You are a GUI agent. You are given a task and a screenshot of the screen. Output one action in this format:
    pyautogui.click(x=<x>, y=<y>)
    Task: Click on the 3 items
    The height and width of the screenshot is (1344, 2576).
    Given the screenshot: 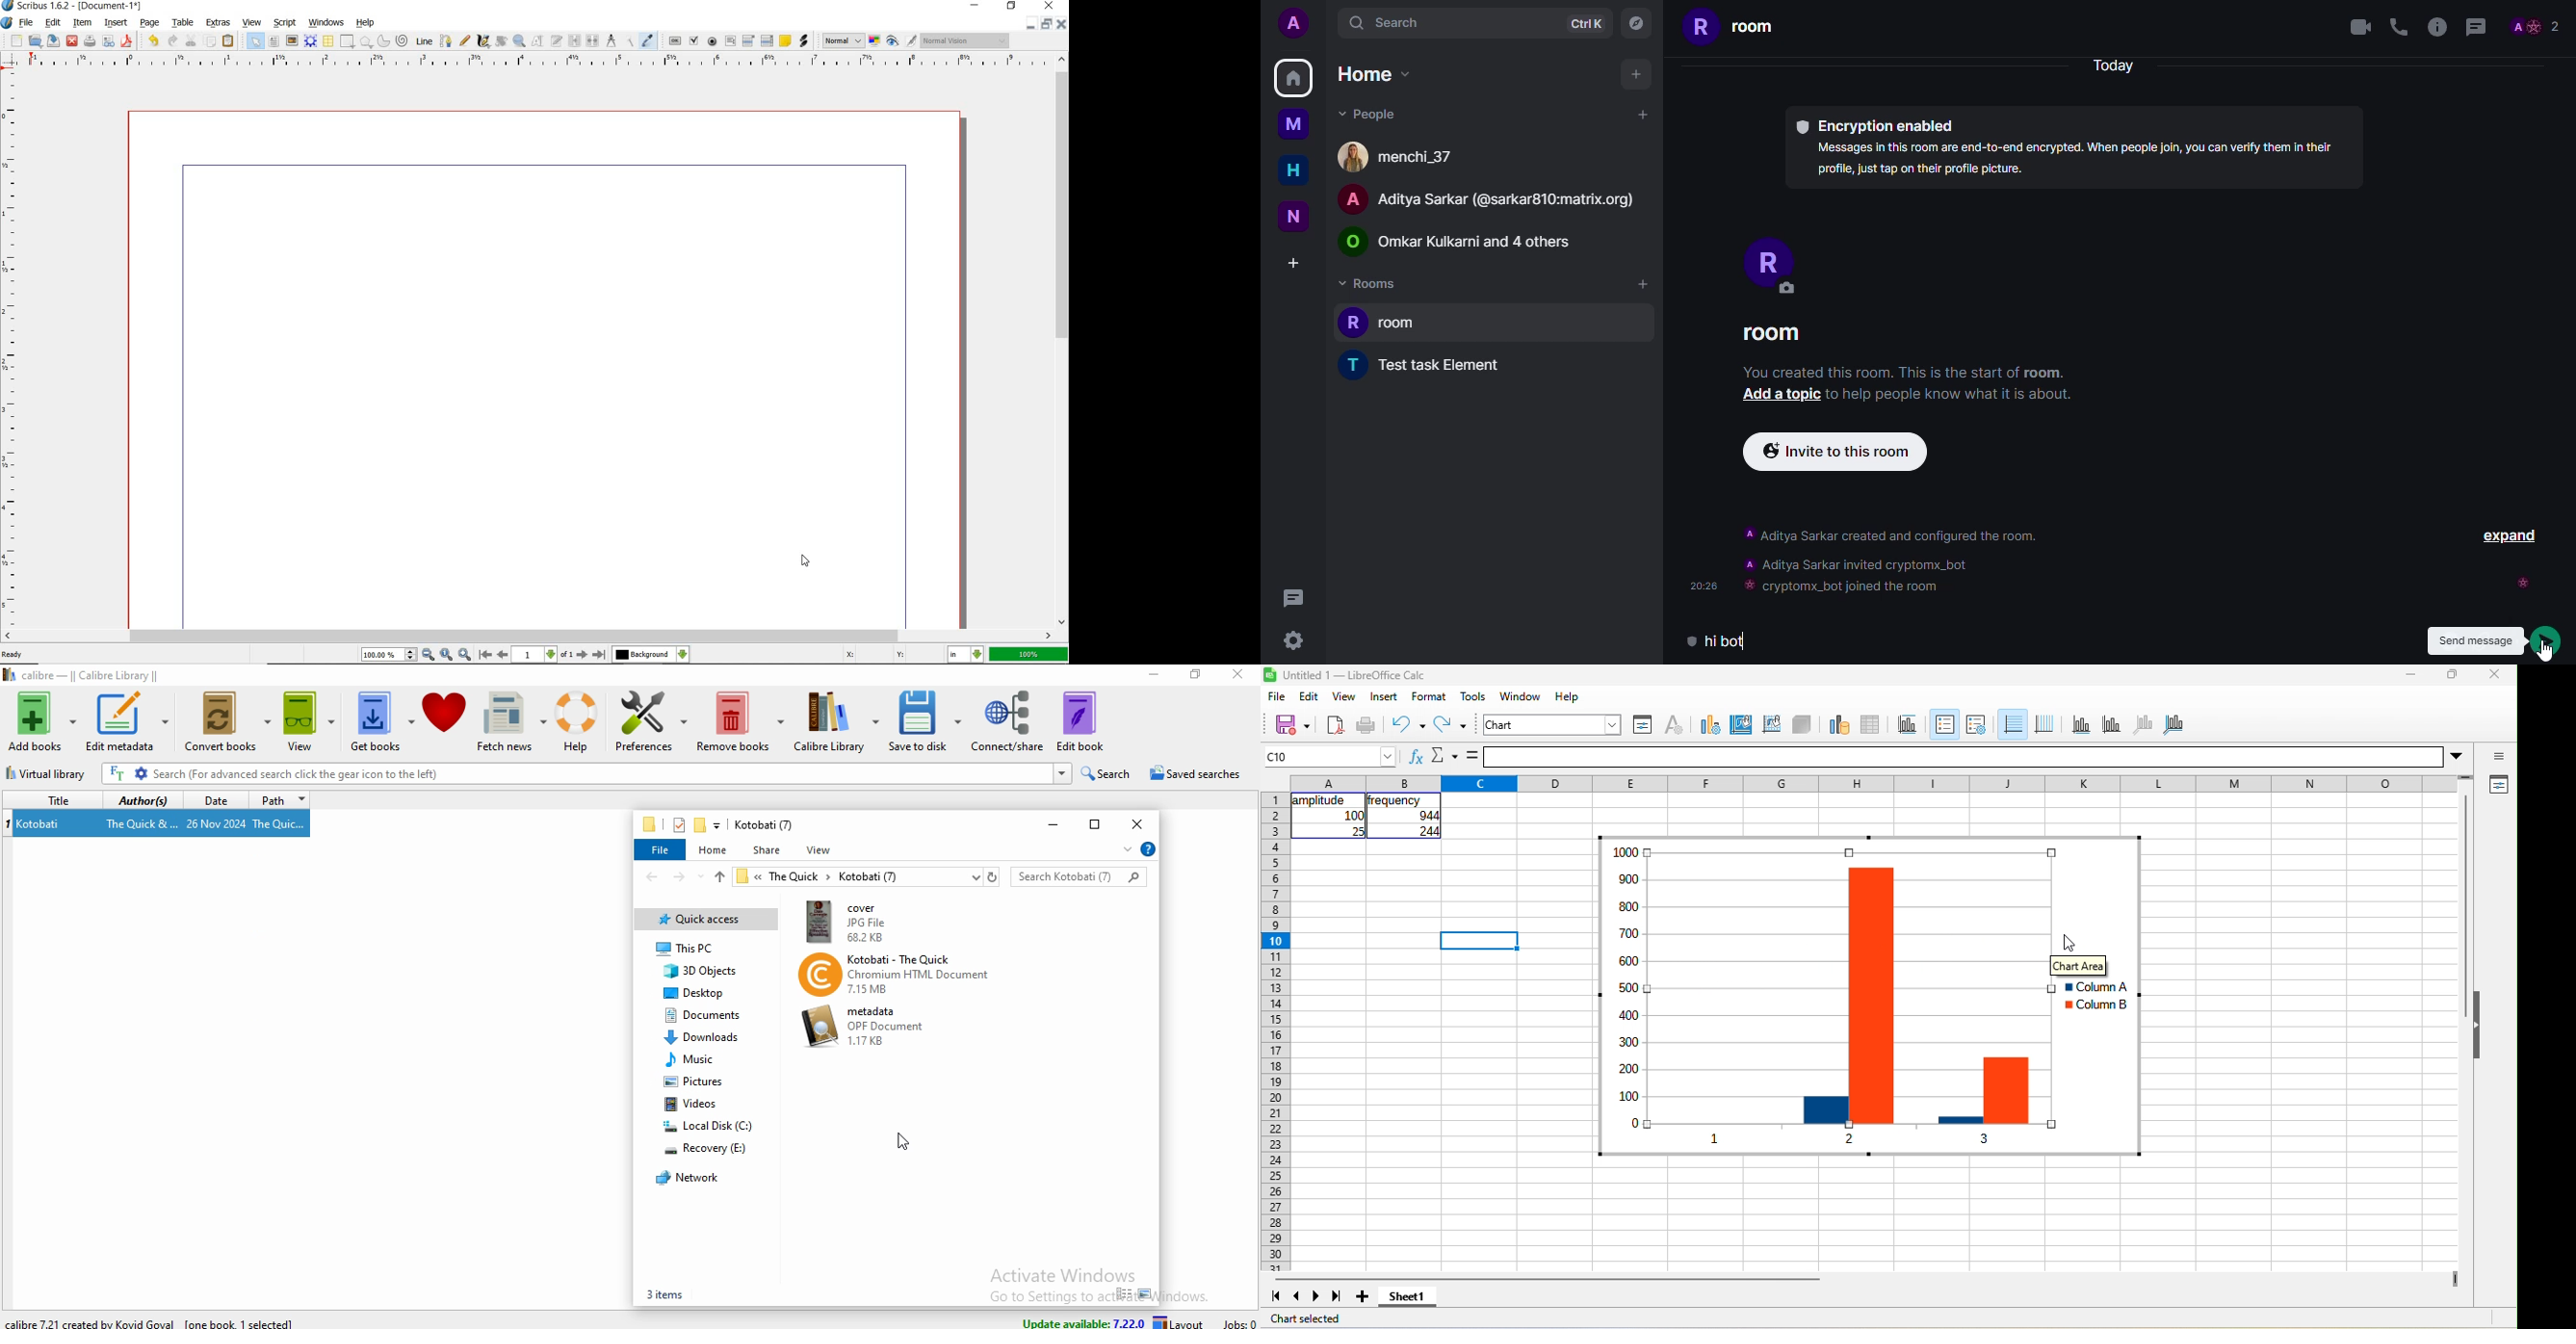 What is the action you would take?
    pyautogui.click(x=663, y=1294)
    